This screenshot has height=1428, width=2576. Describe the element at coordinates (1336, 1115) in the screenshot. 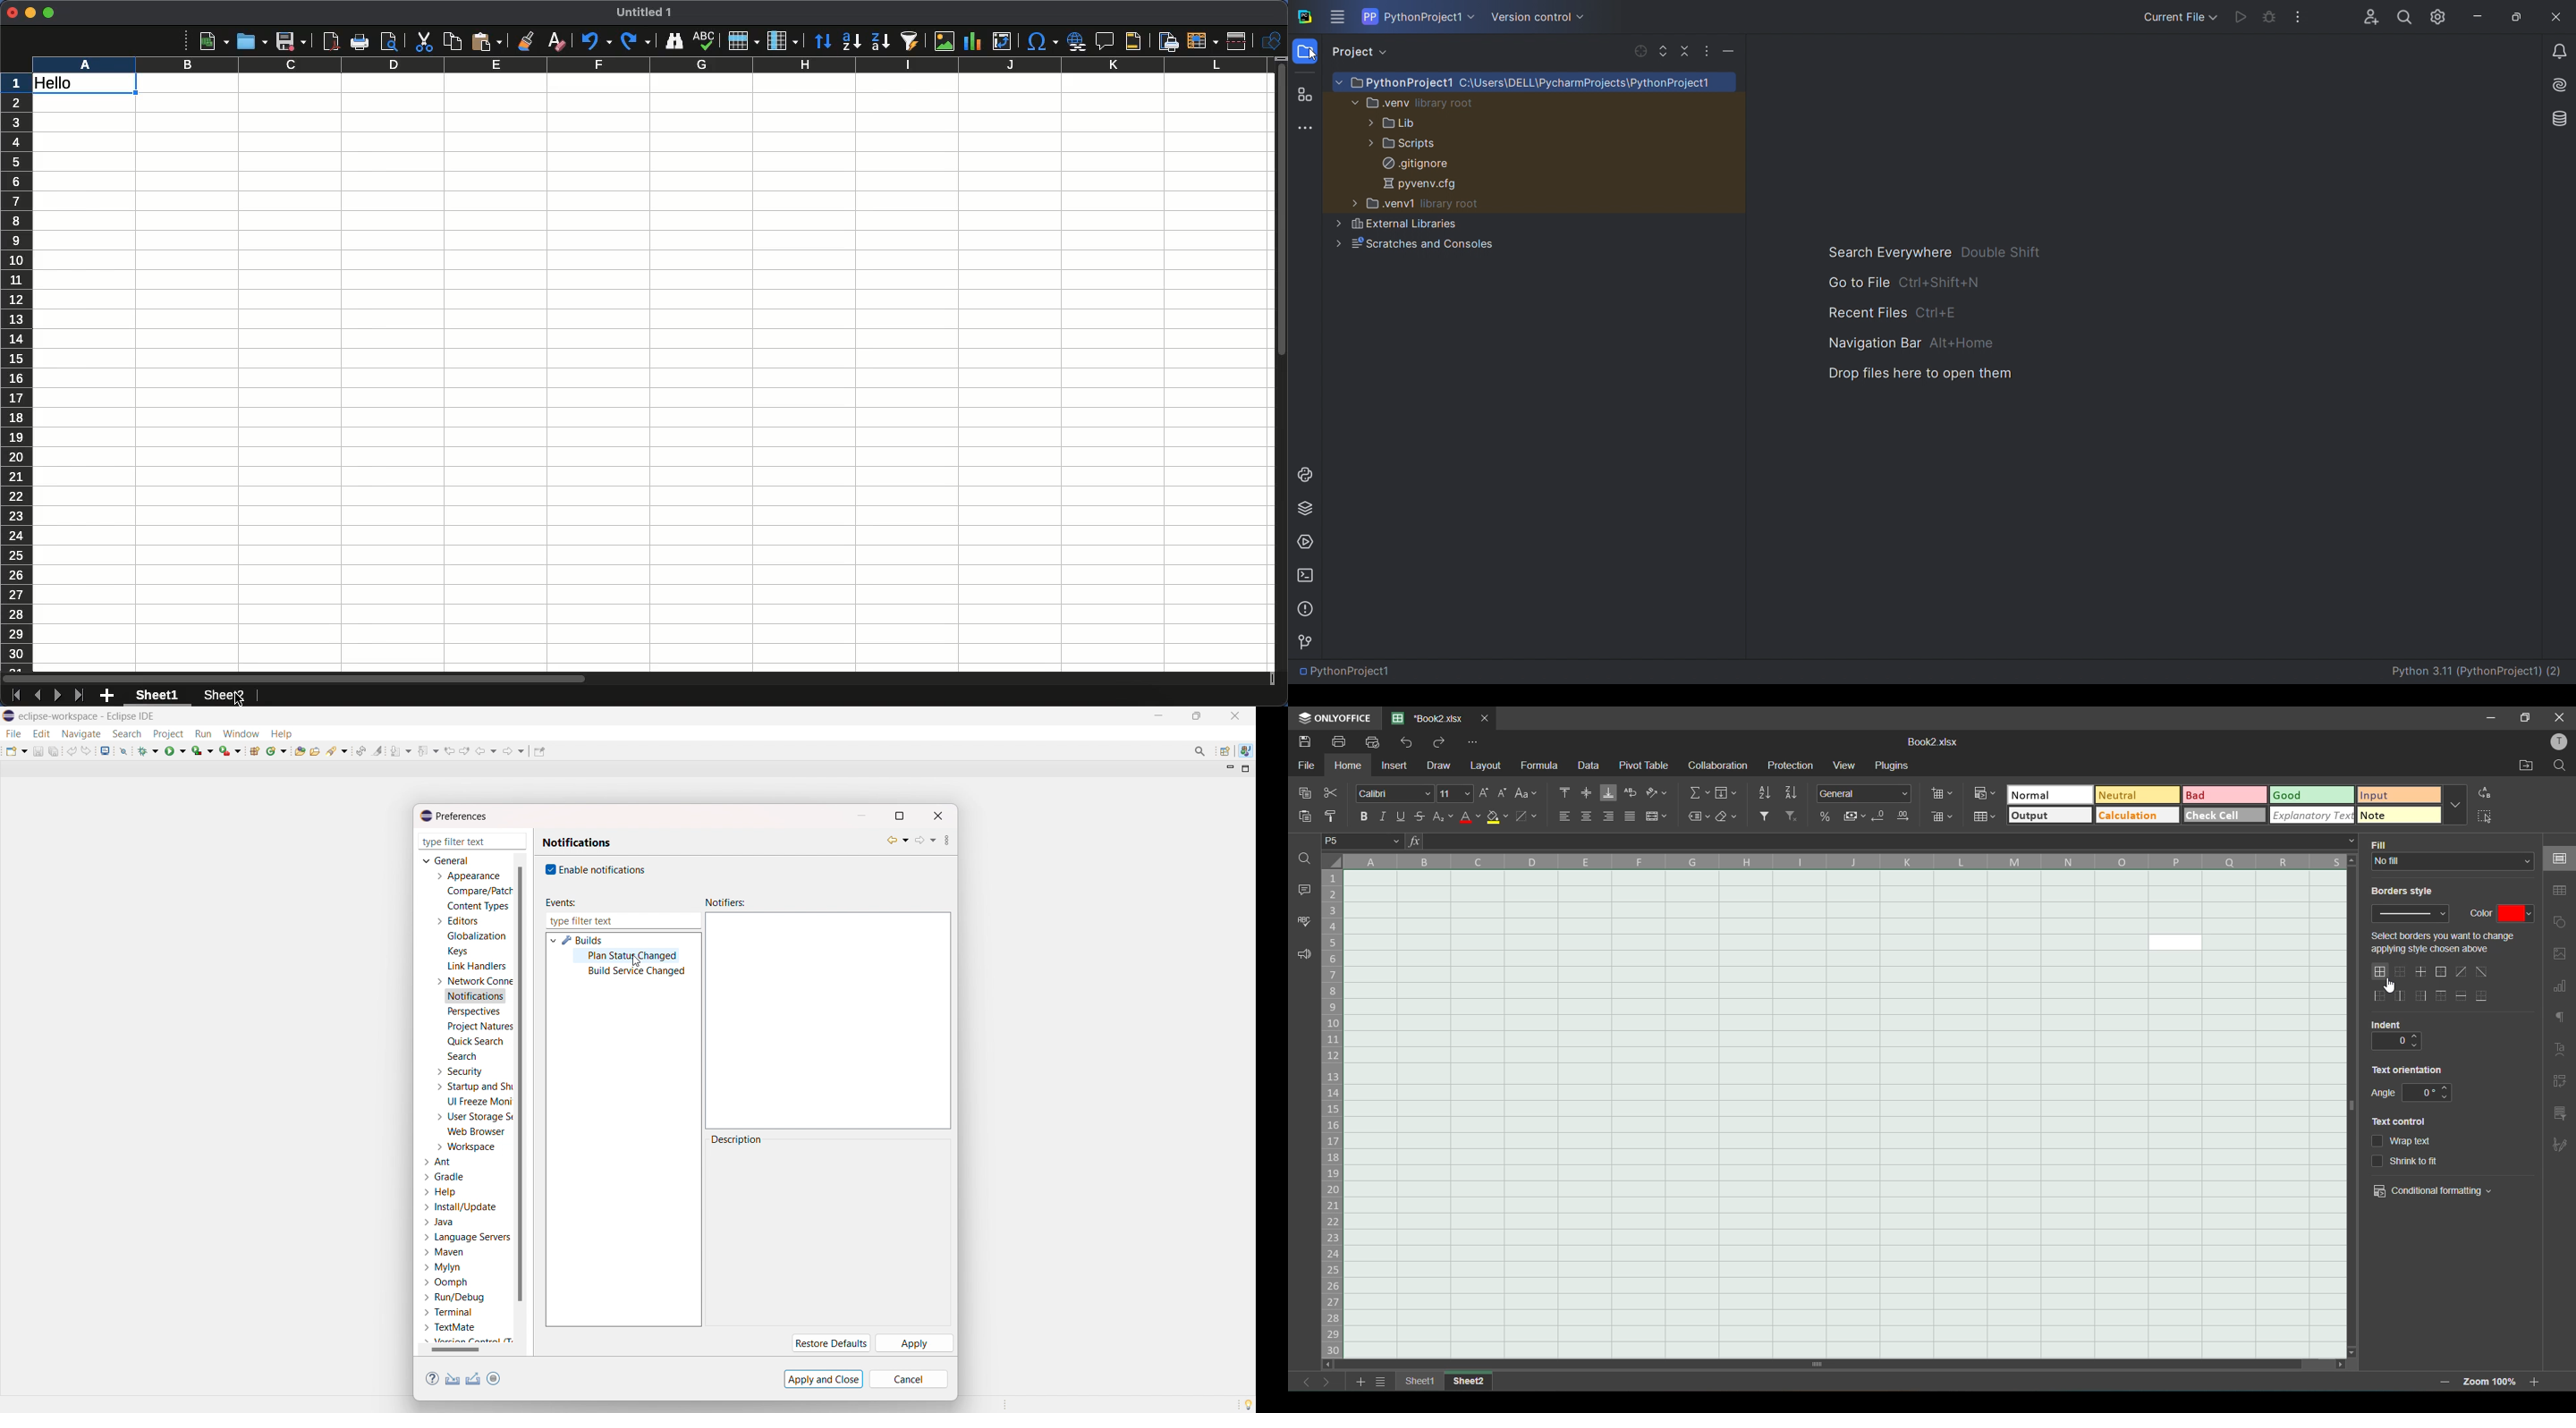

I see `row numbers` at that location.